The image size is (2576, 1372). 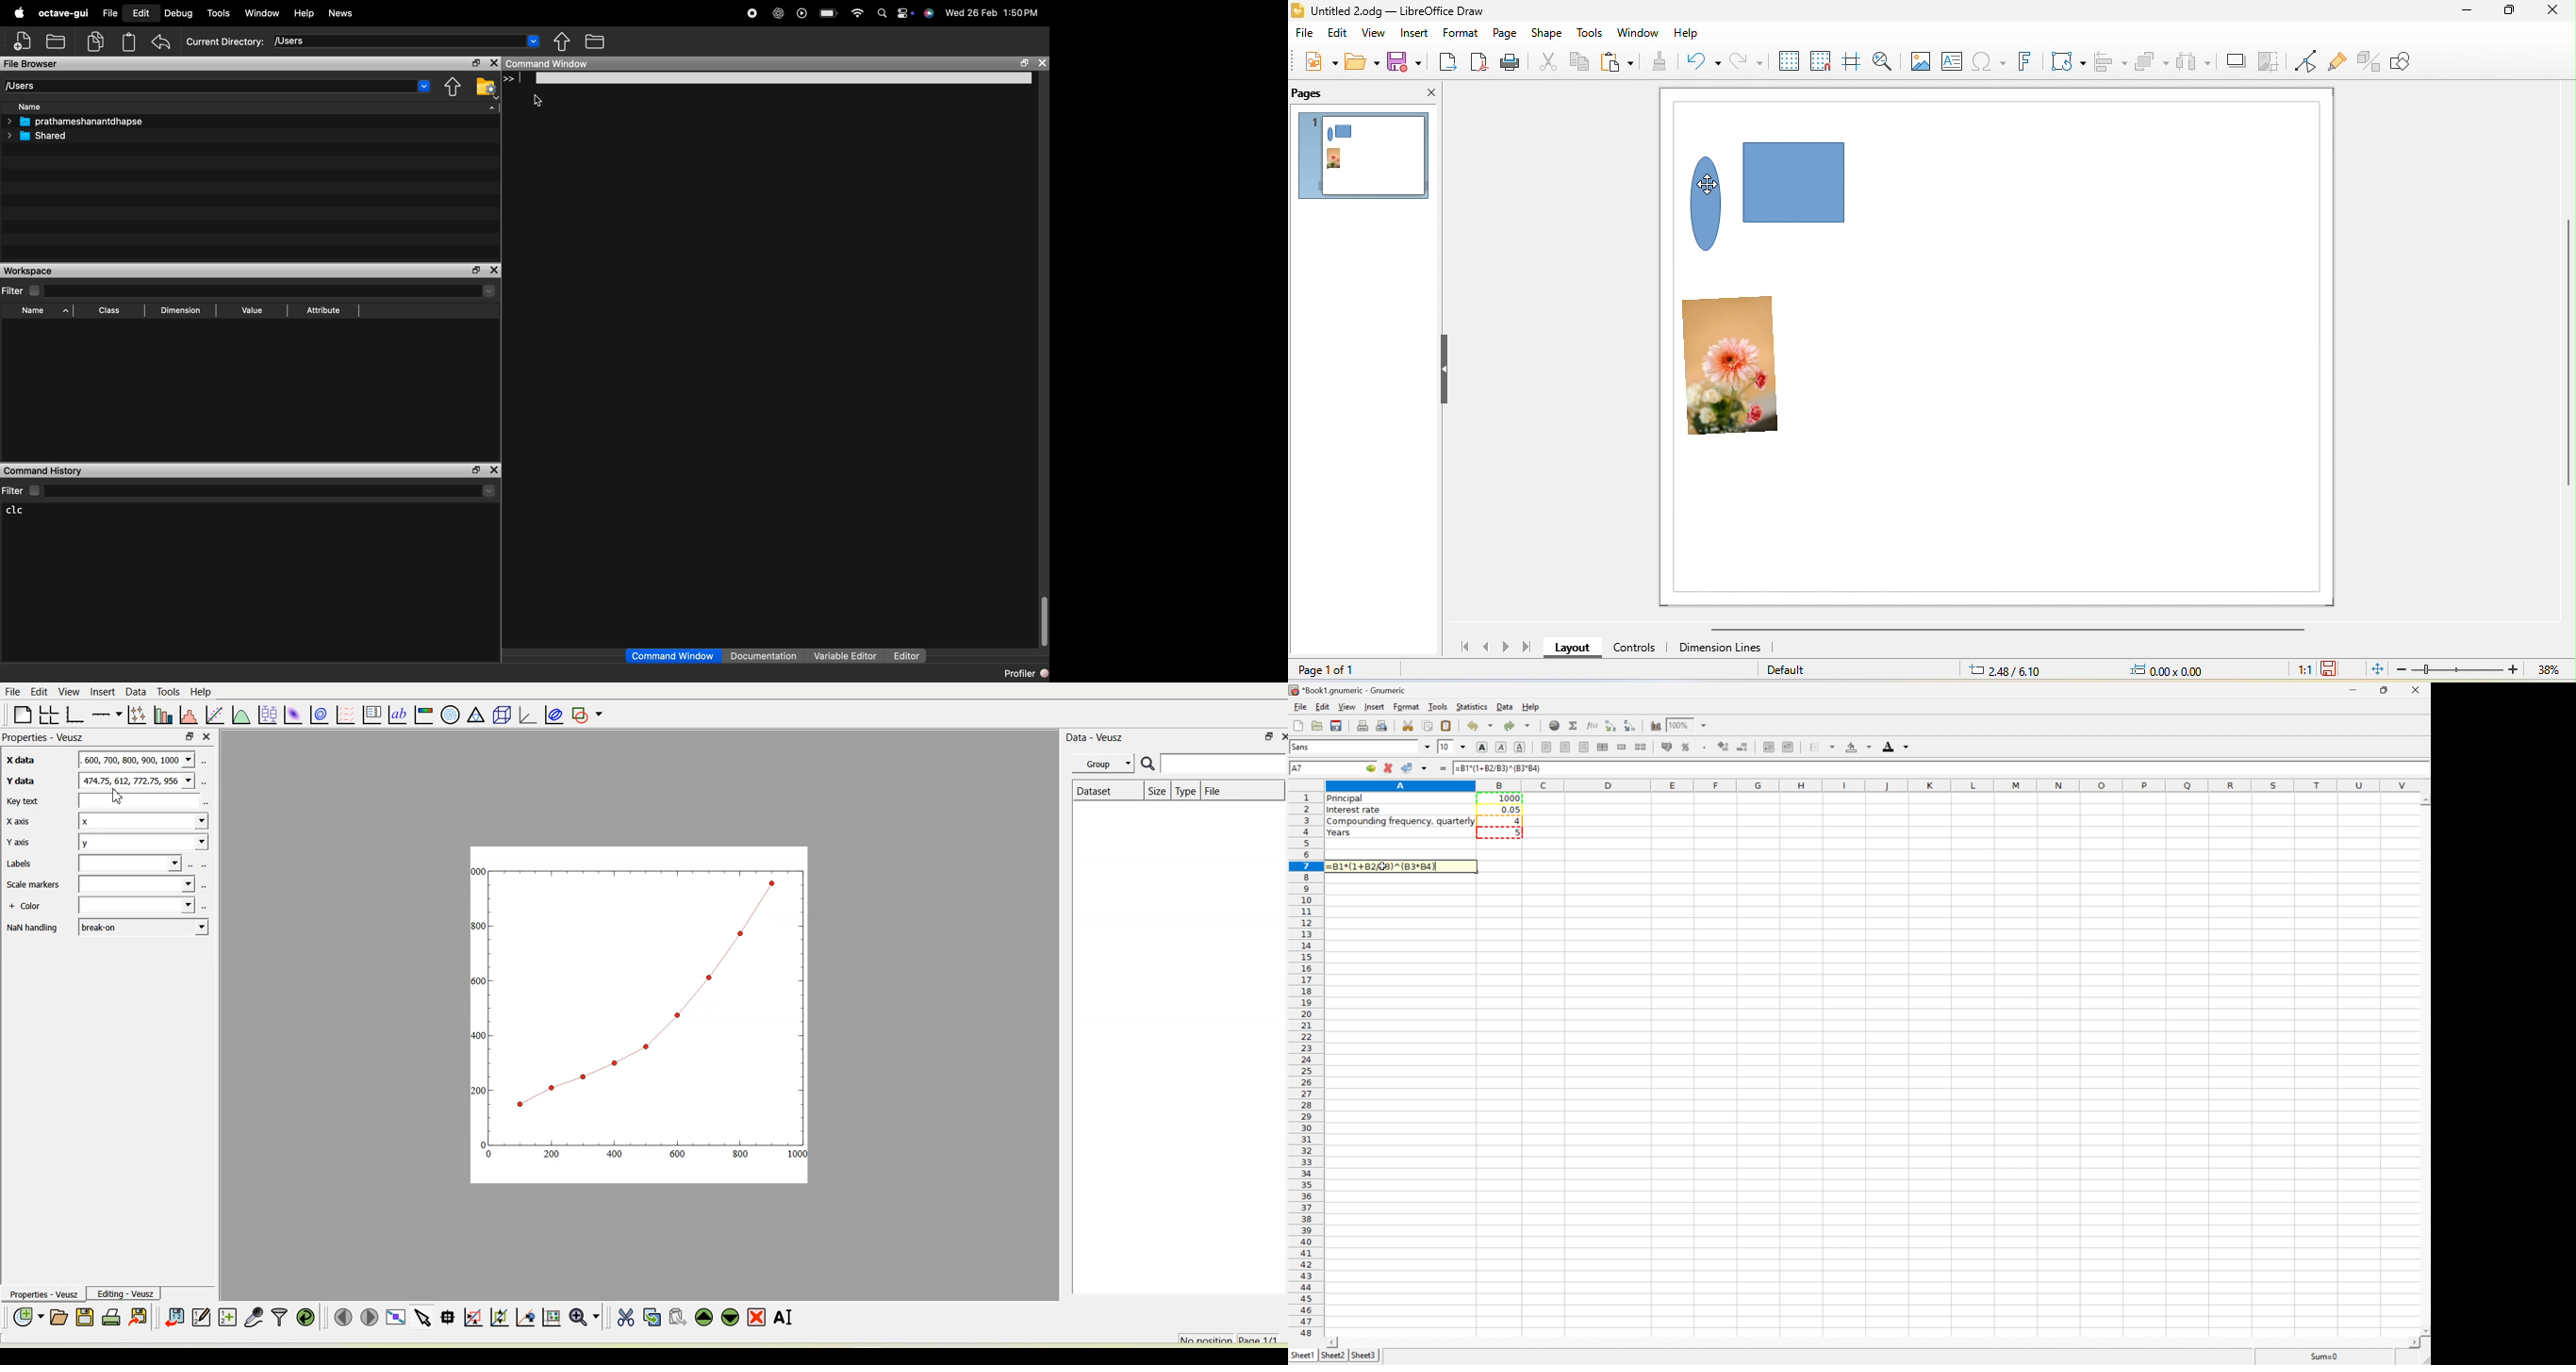 What do you see at coordinates (454, 86) in the screenshot?
I see `one directory up` at bounding box center [454, 86].